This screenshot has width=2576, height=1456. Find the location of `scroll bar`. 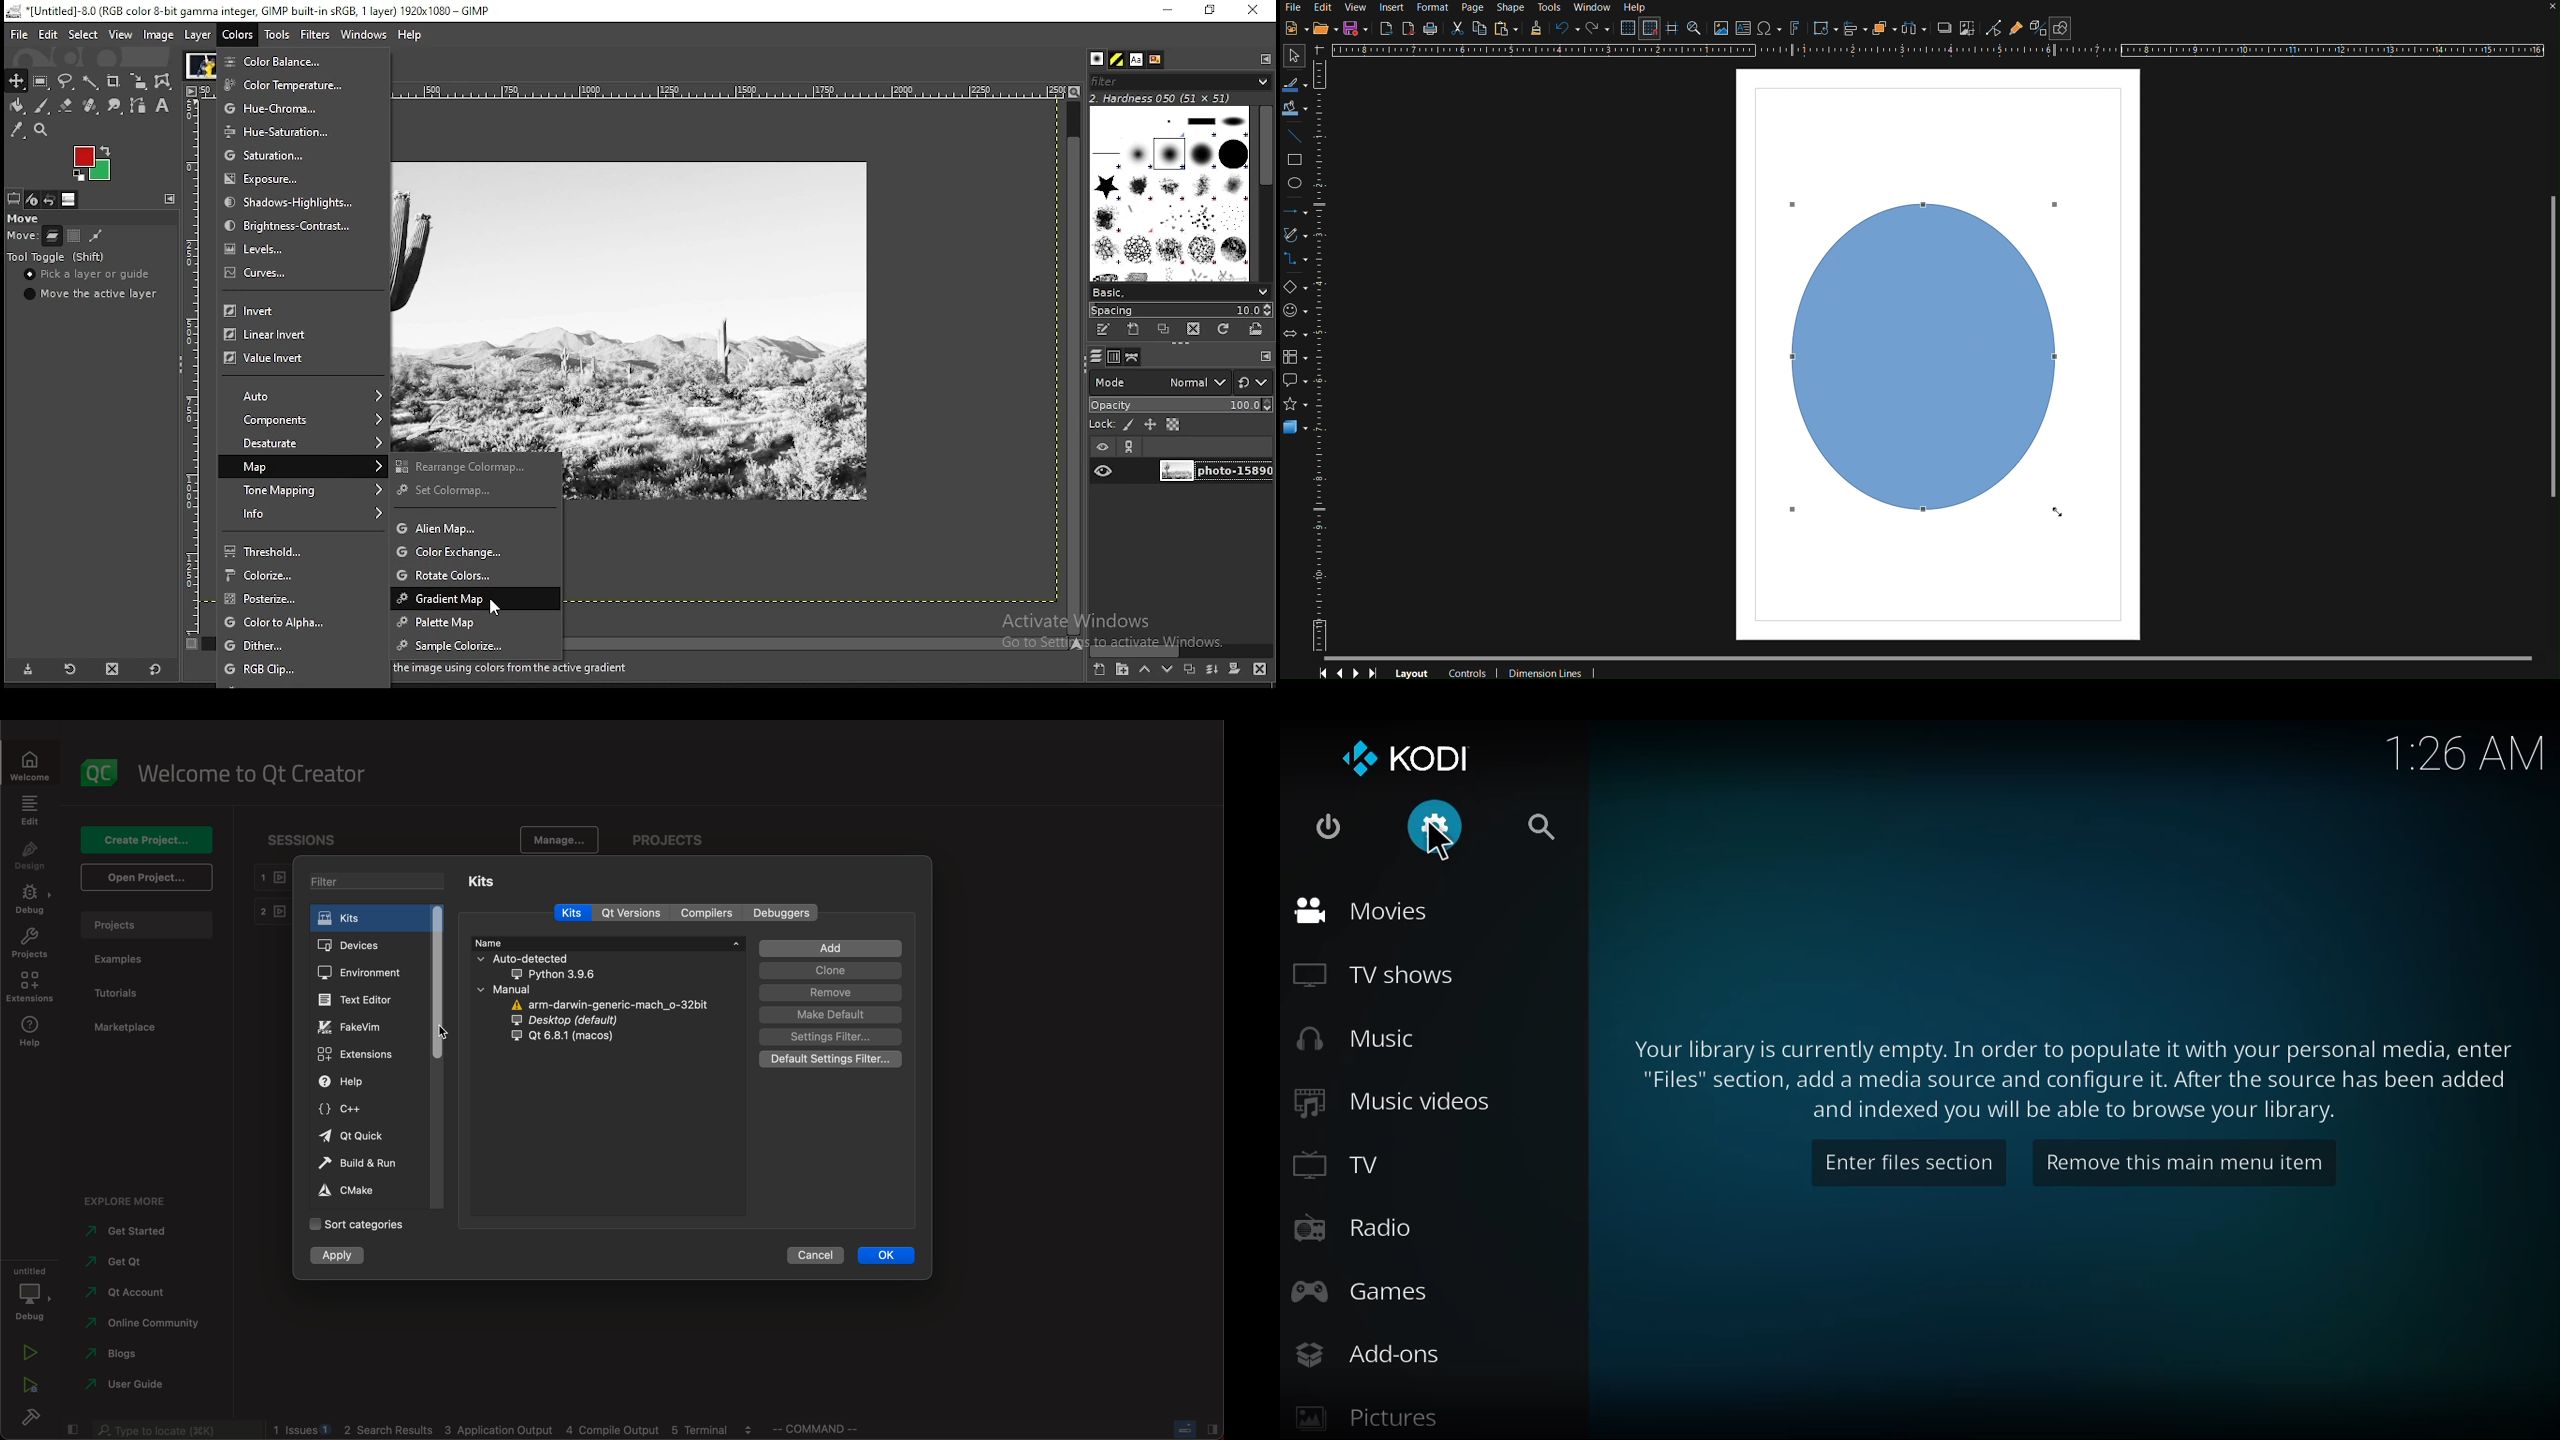

scroll bar is located at coordinates (820, 642).